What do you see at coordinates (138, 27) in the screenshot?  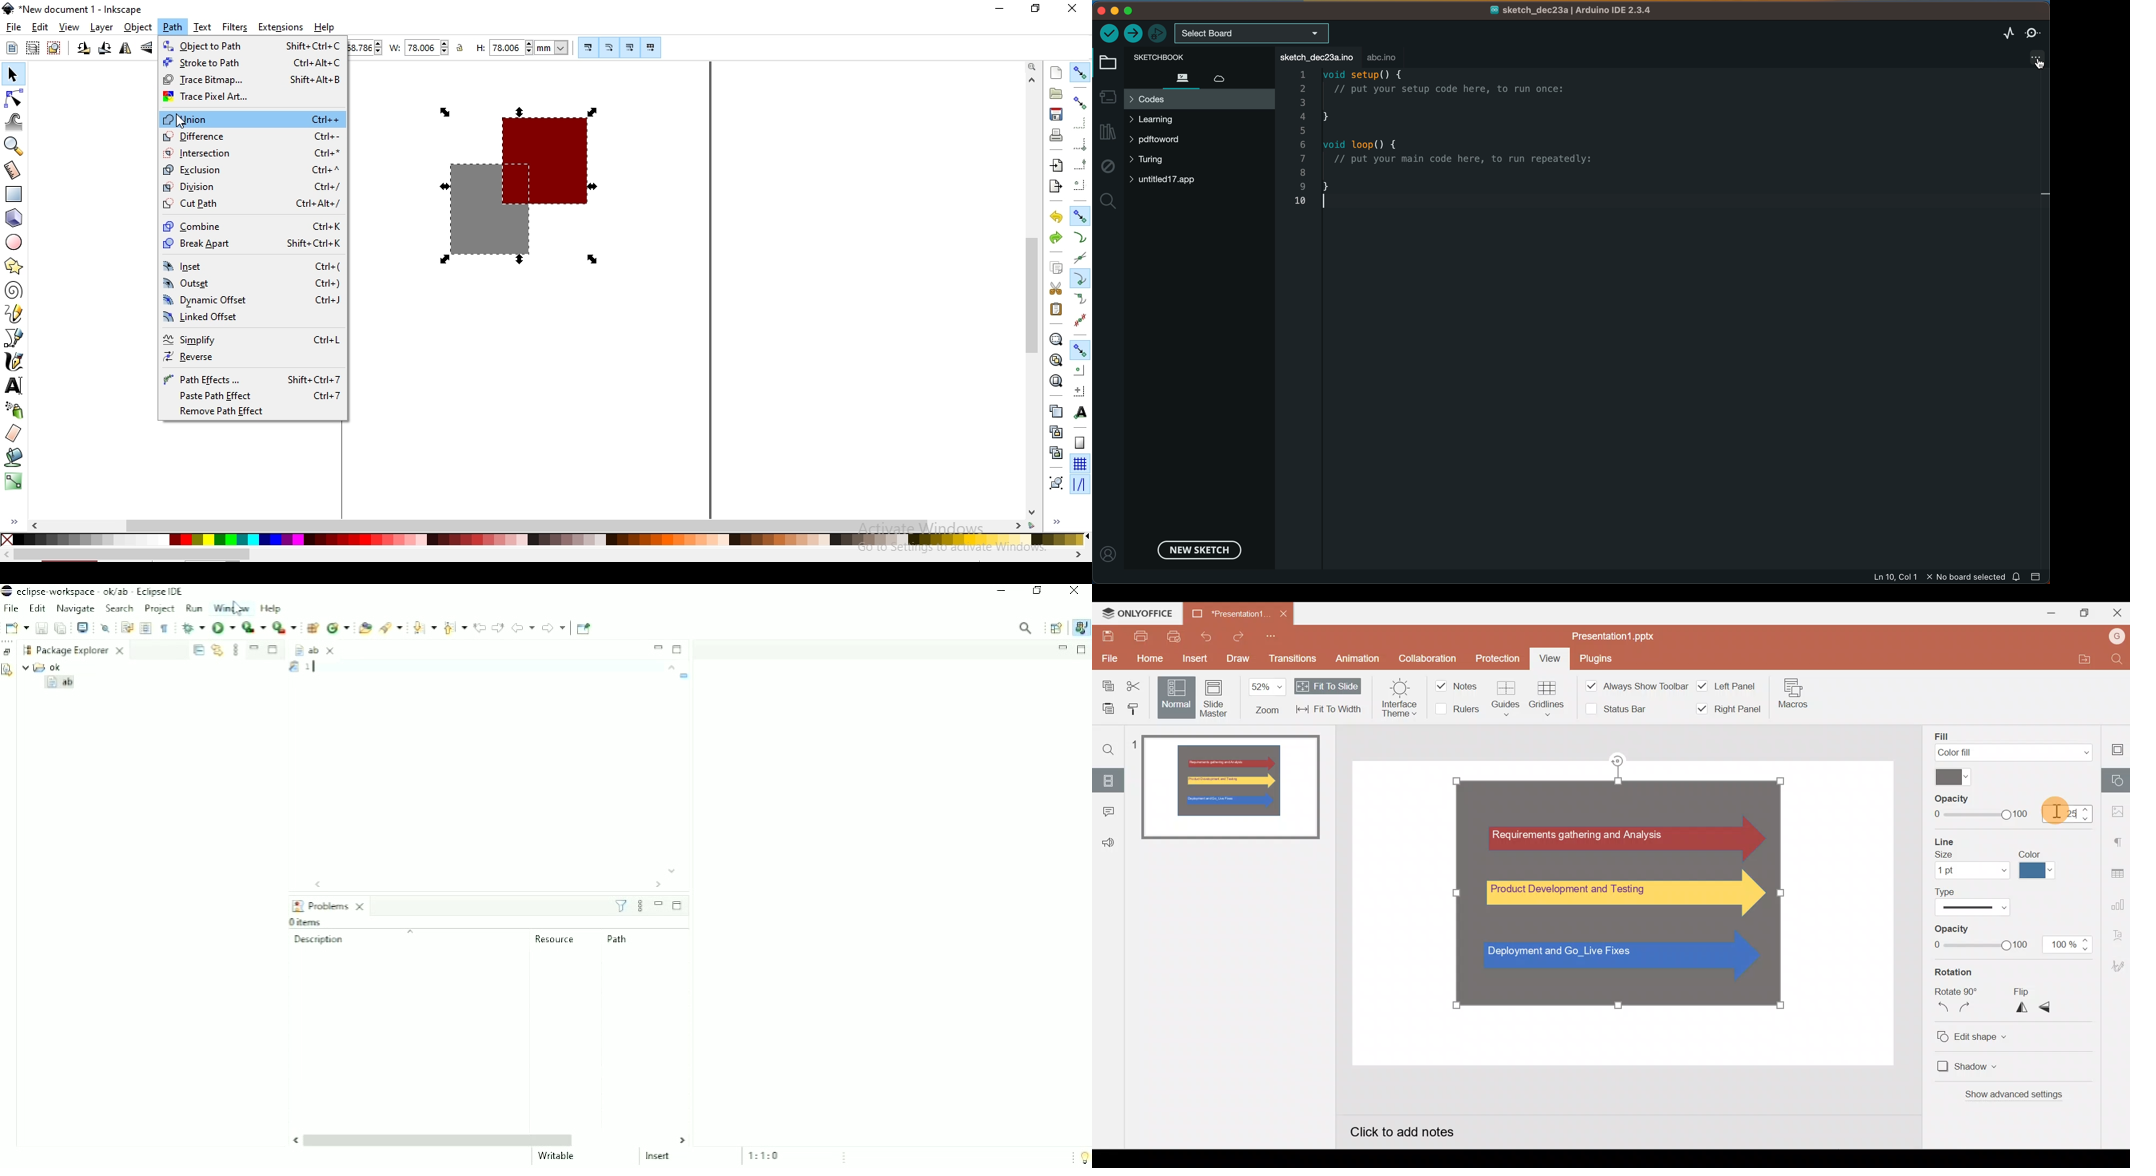 I see `object` at bounding box center [138, 27].